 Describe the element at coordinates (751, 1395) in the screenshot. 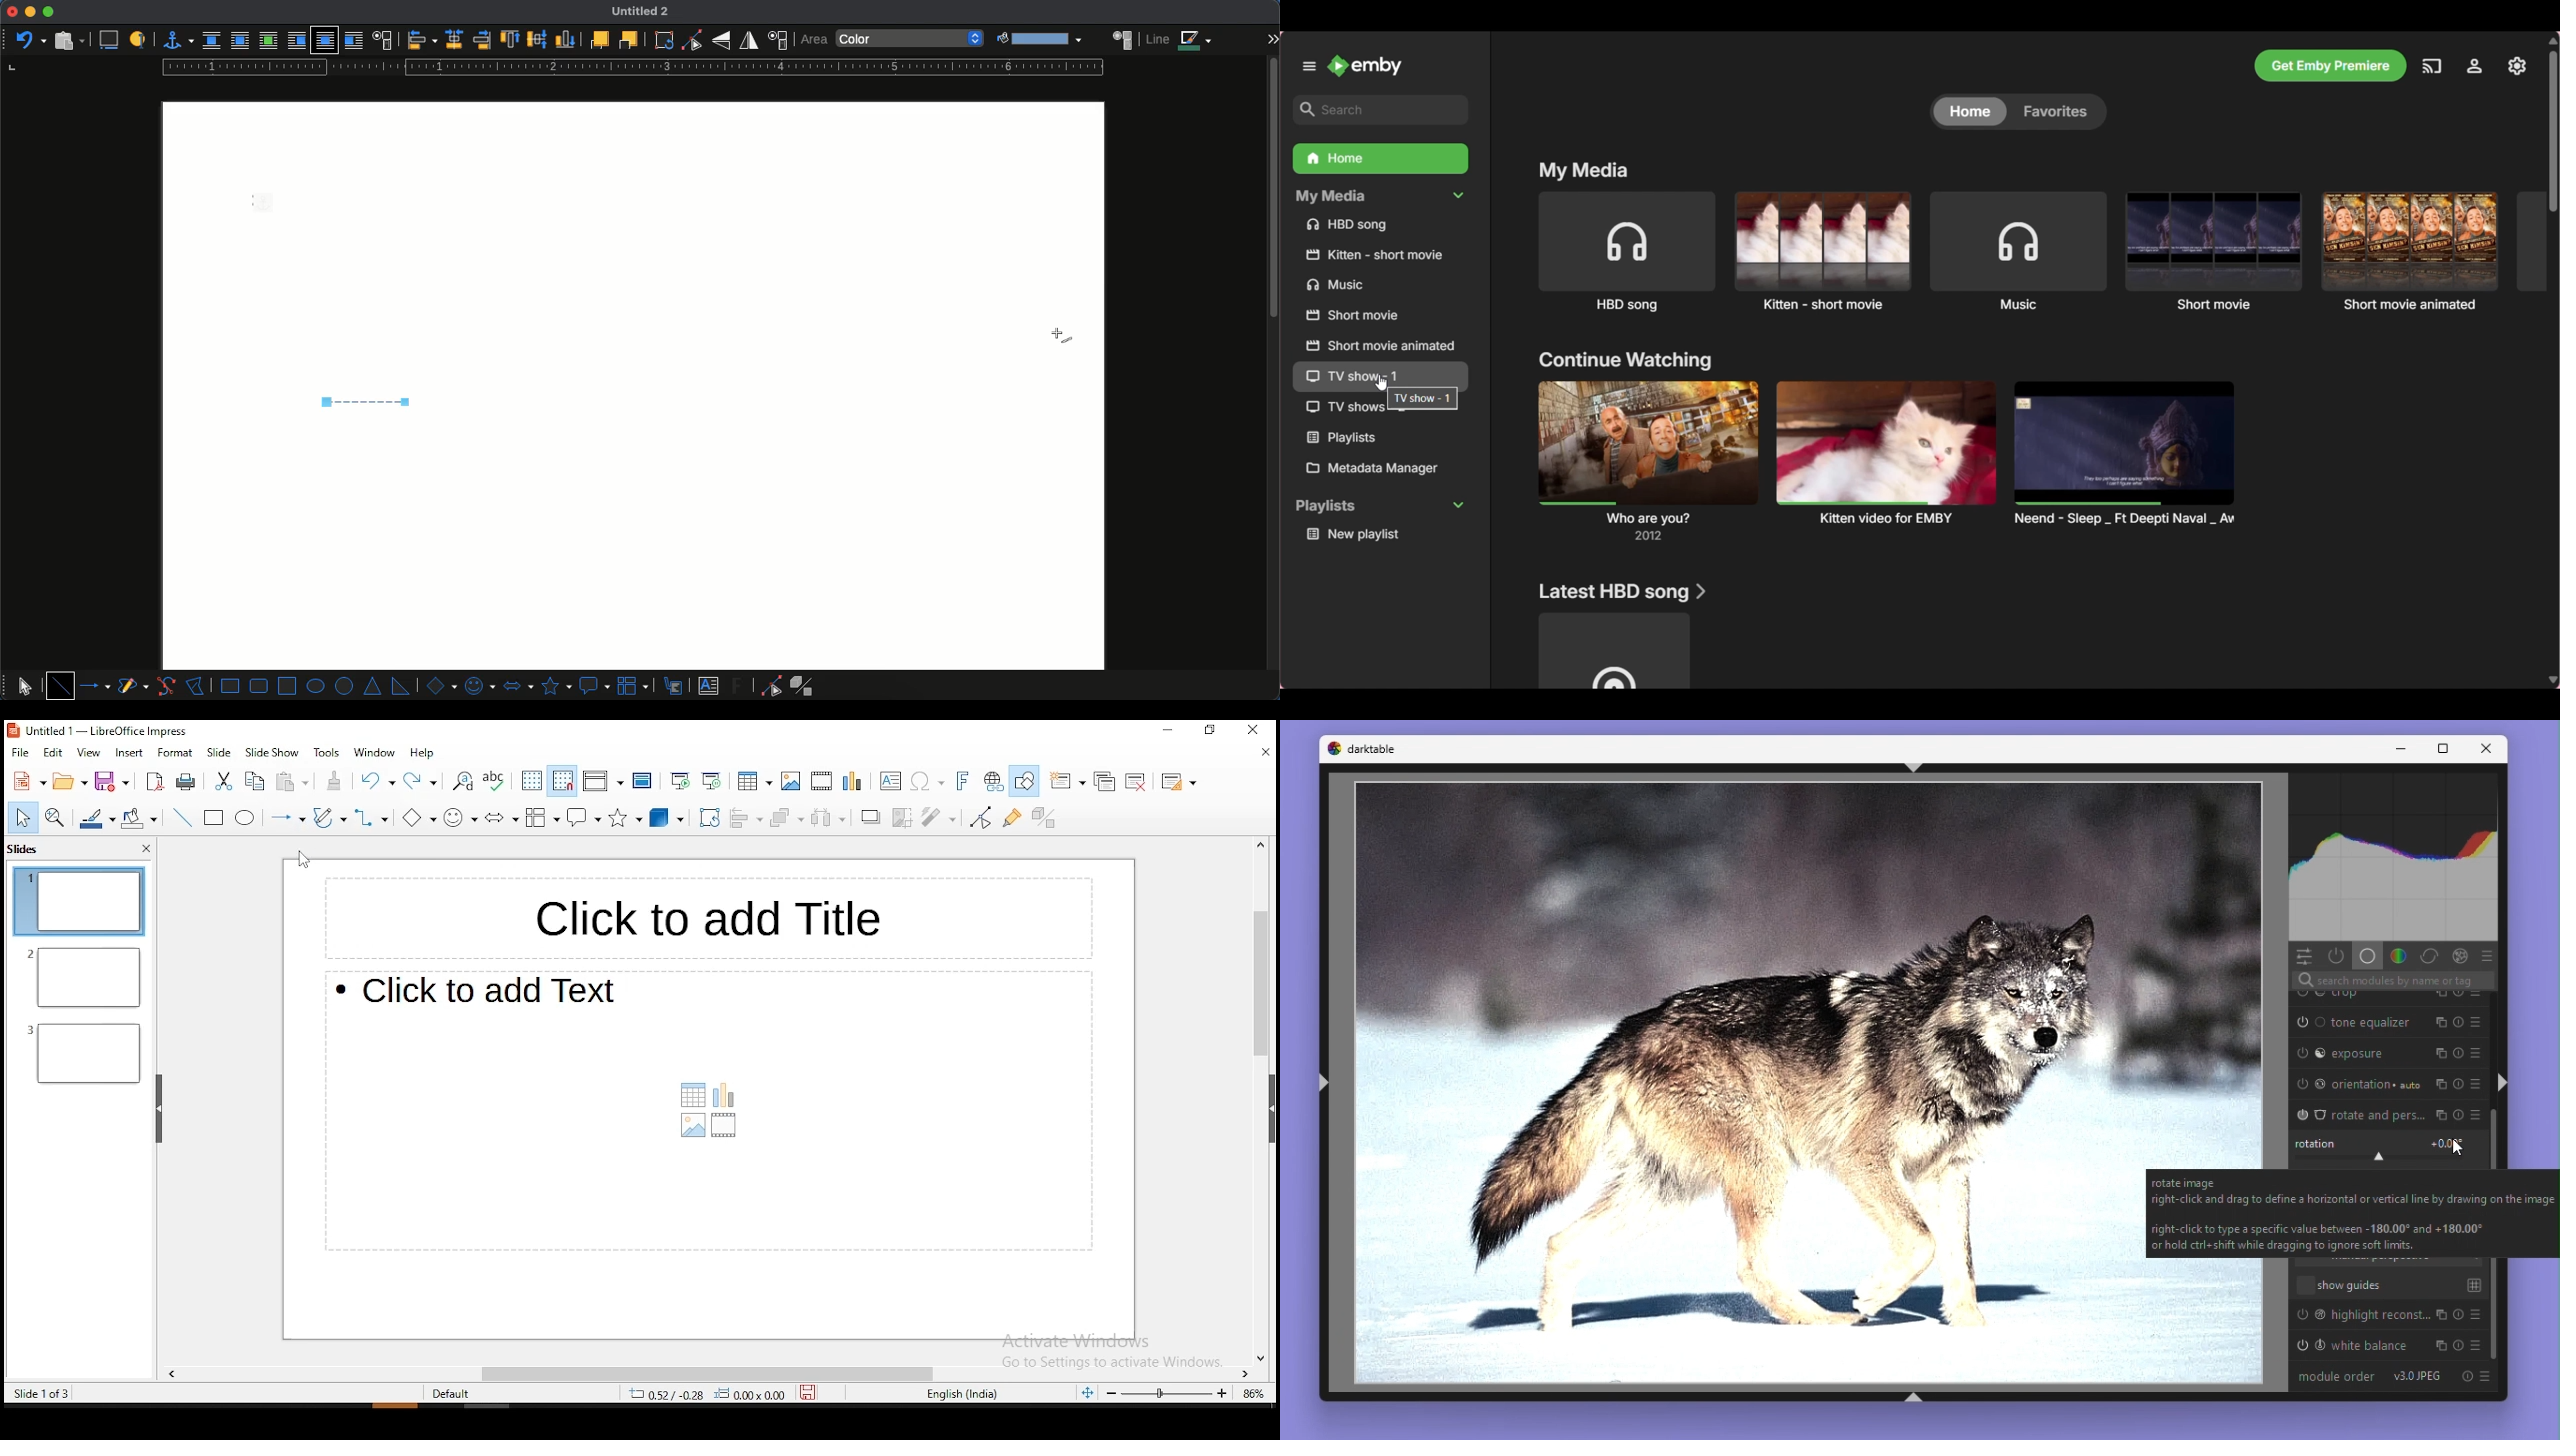

I see `0.00x0.00` at that location.